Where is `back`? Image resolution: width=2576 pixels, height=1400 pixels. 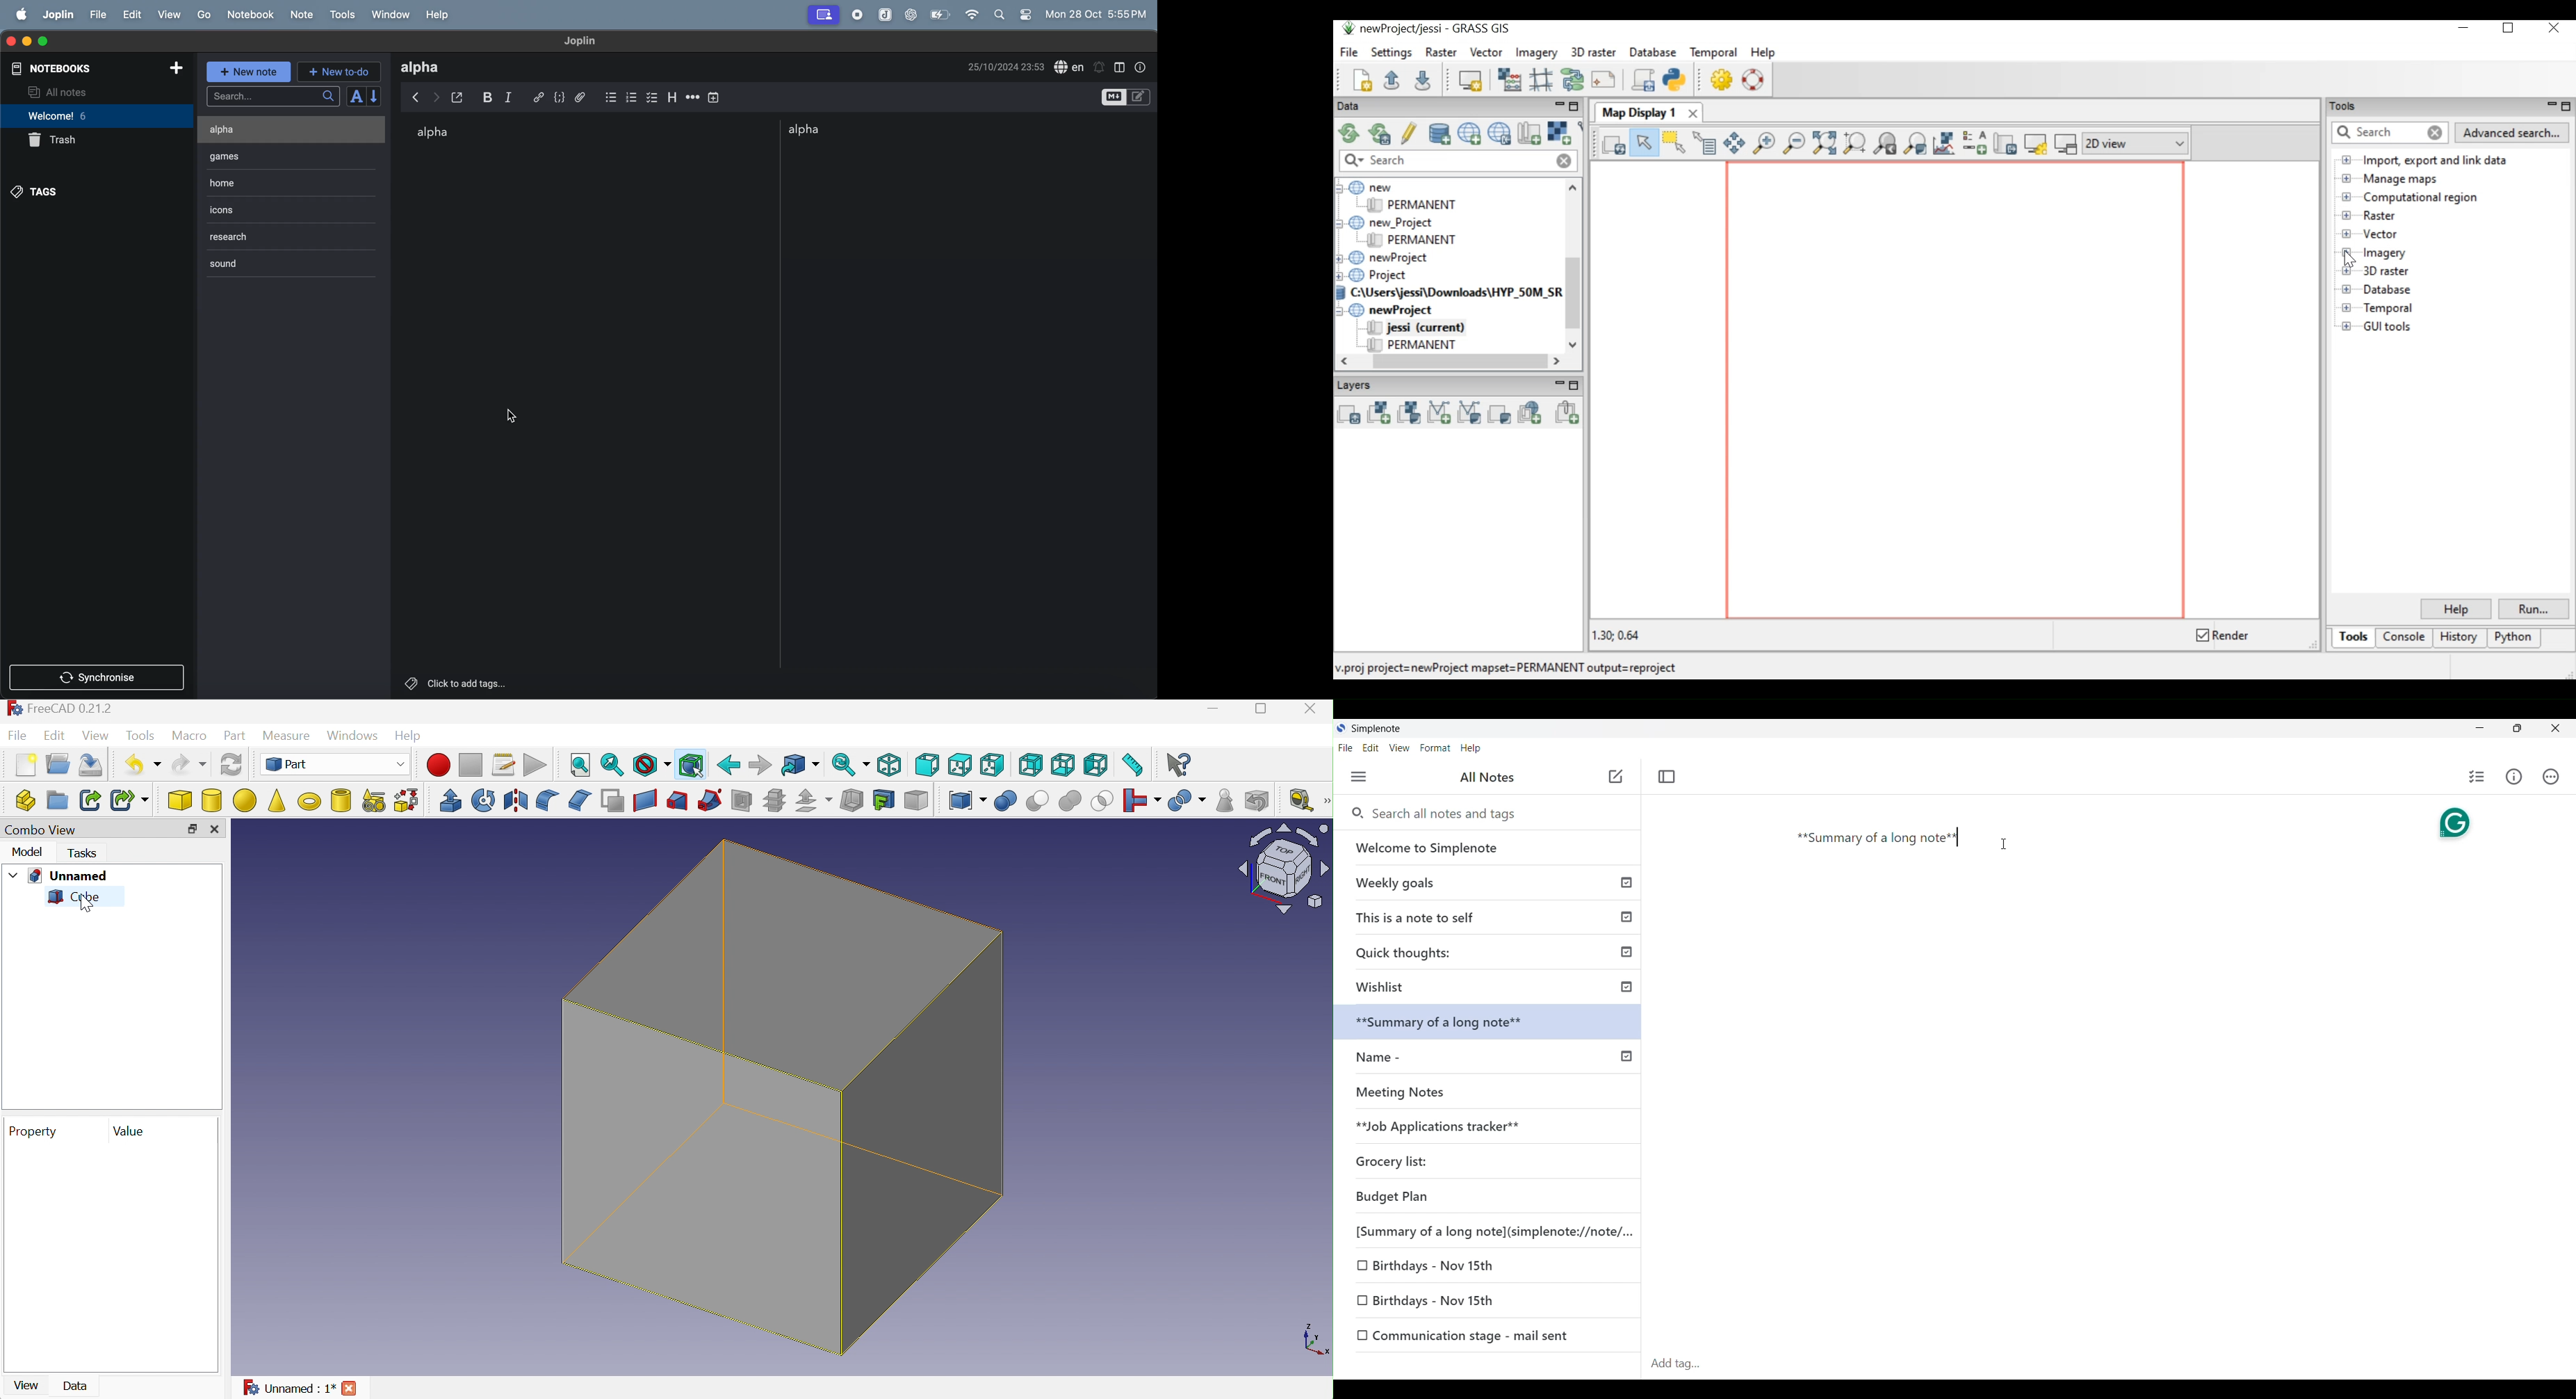
back is located at coordinates (414, 98).